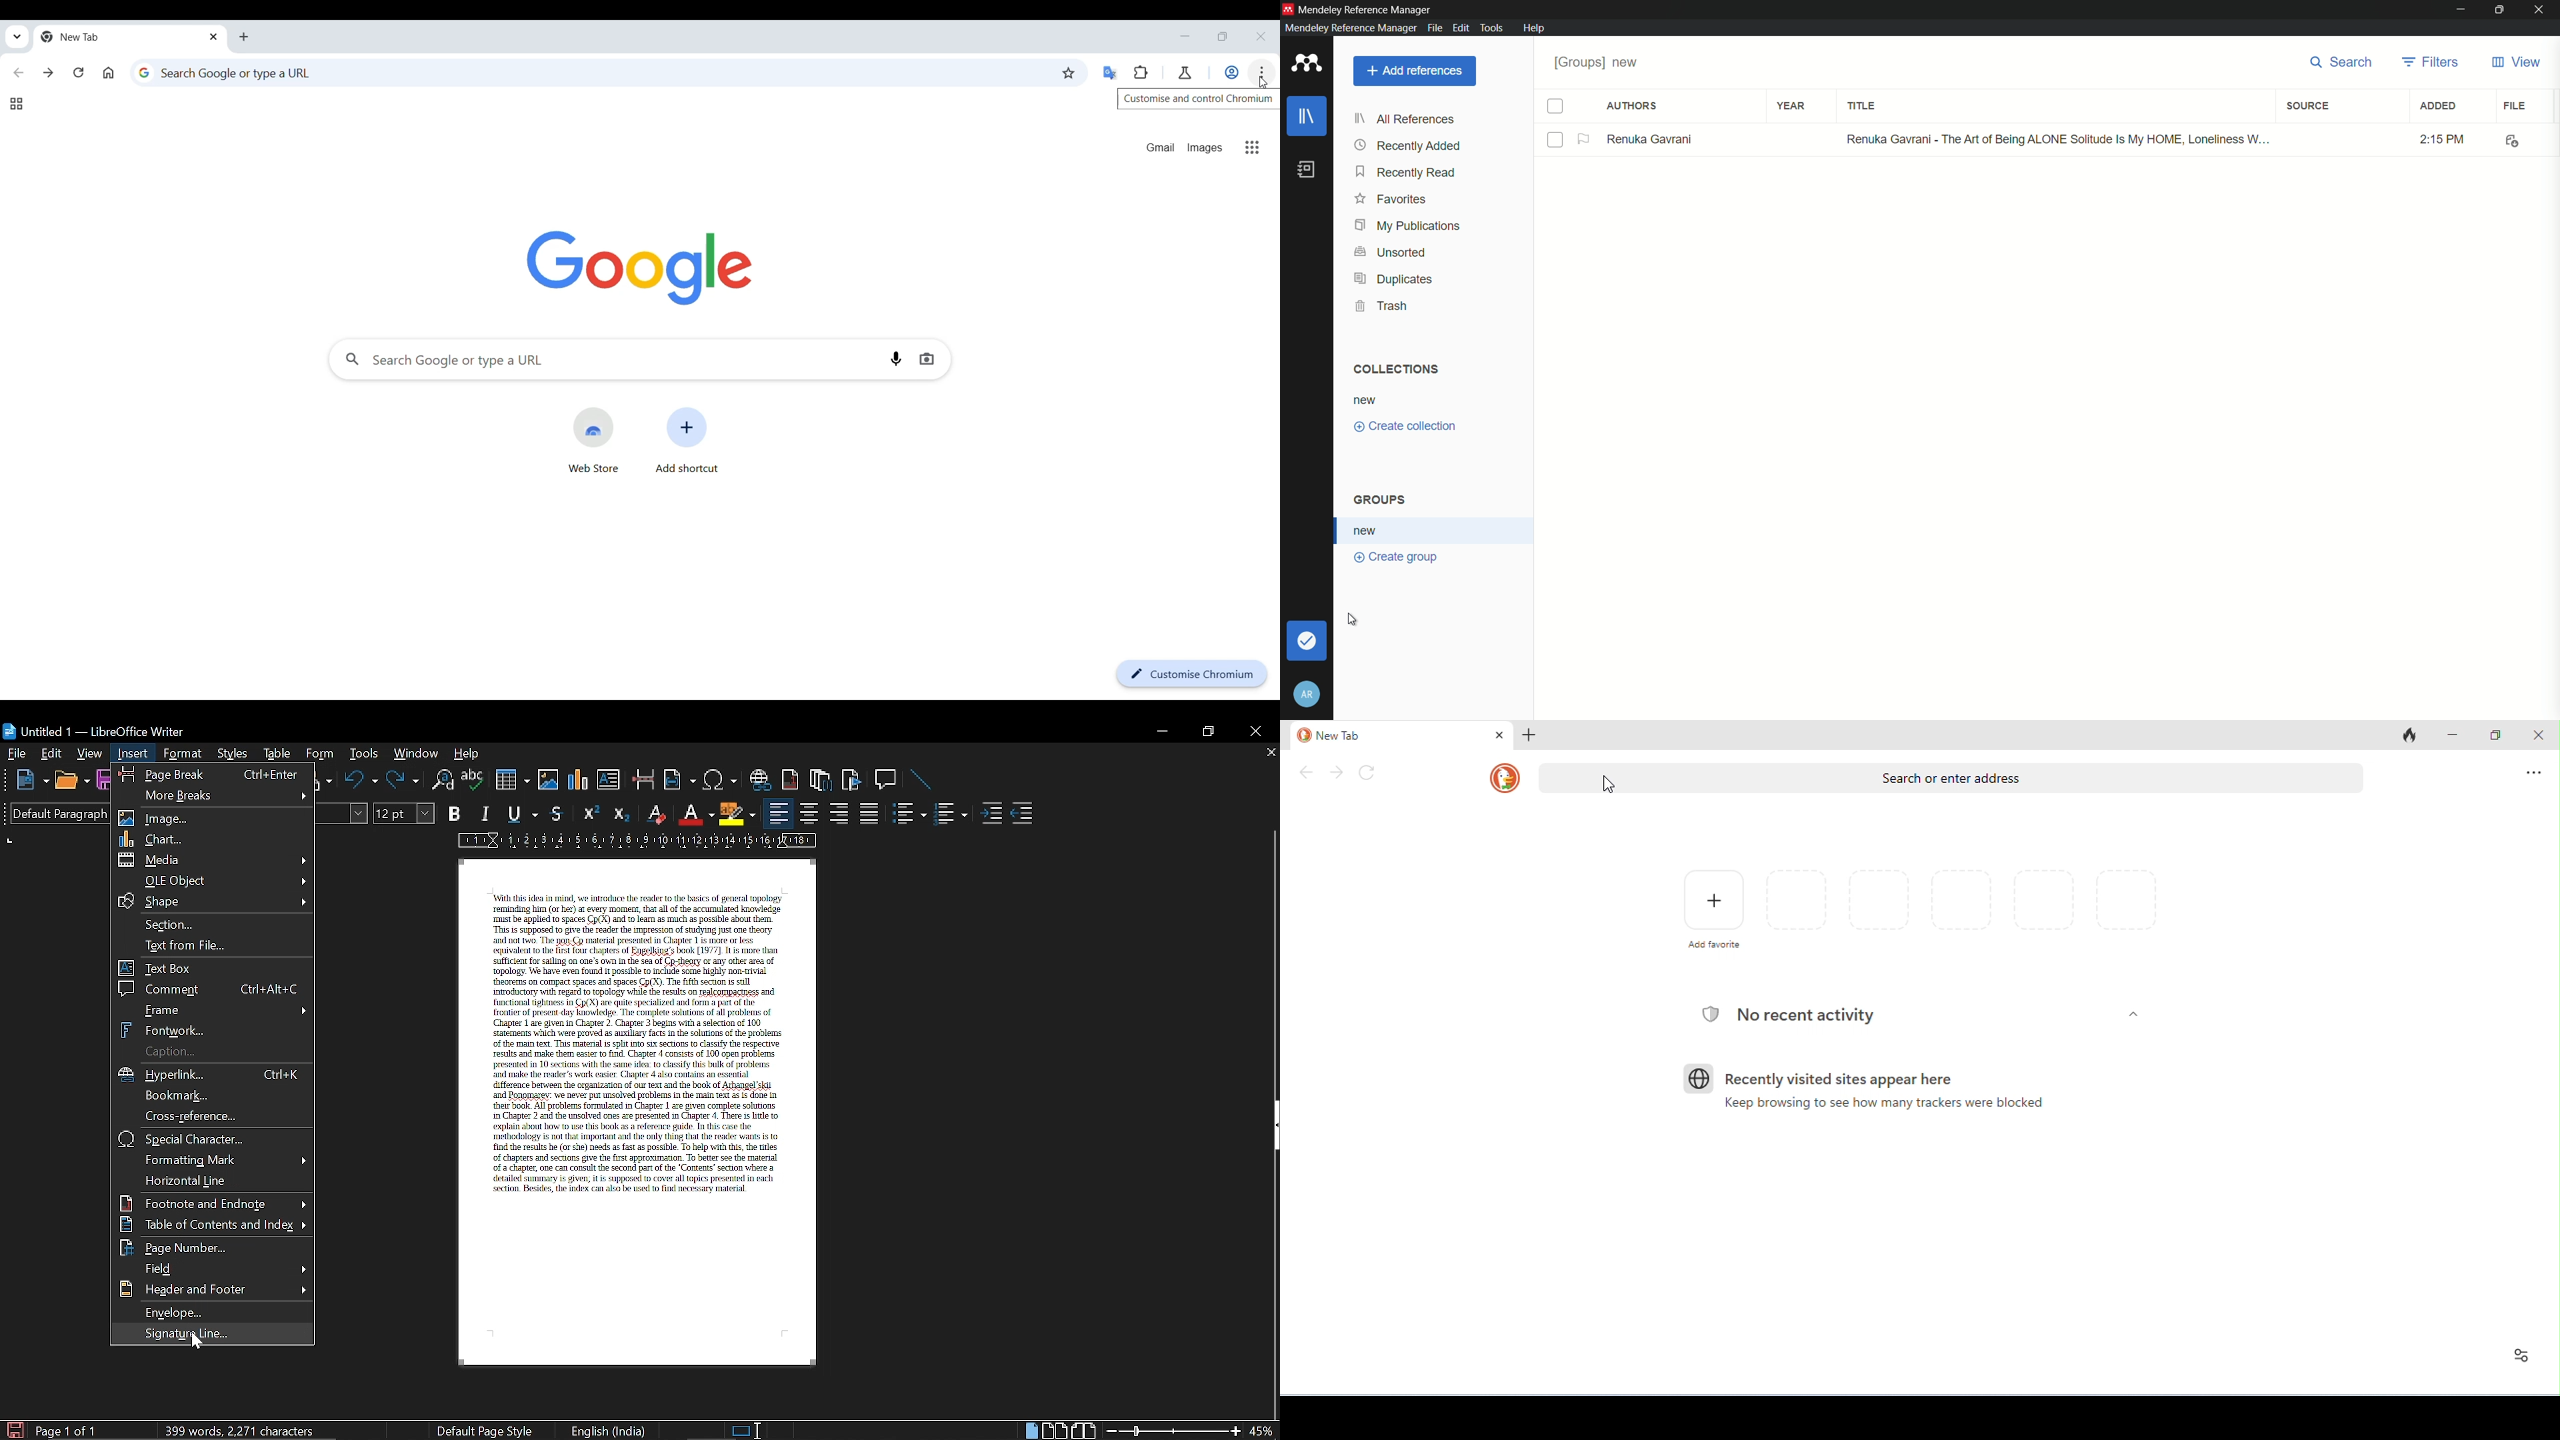 The image size is (2576, 1456). I want to click on book, so click(1307, 170).